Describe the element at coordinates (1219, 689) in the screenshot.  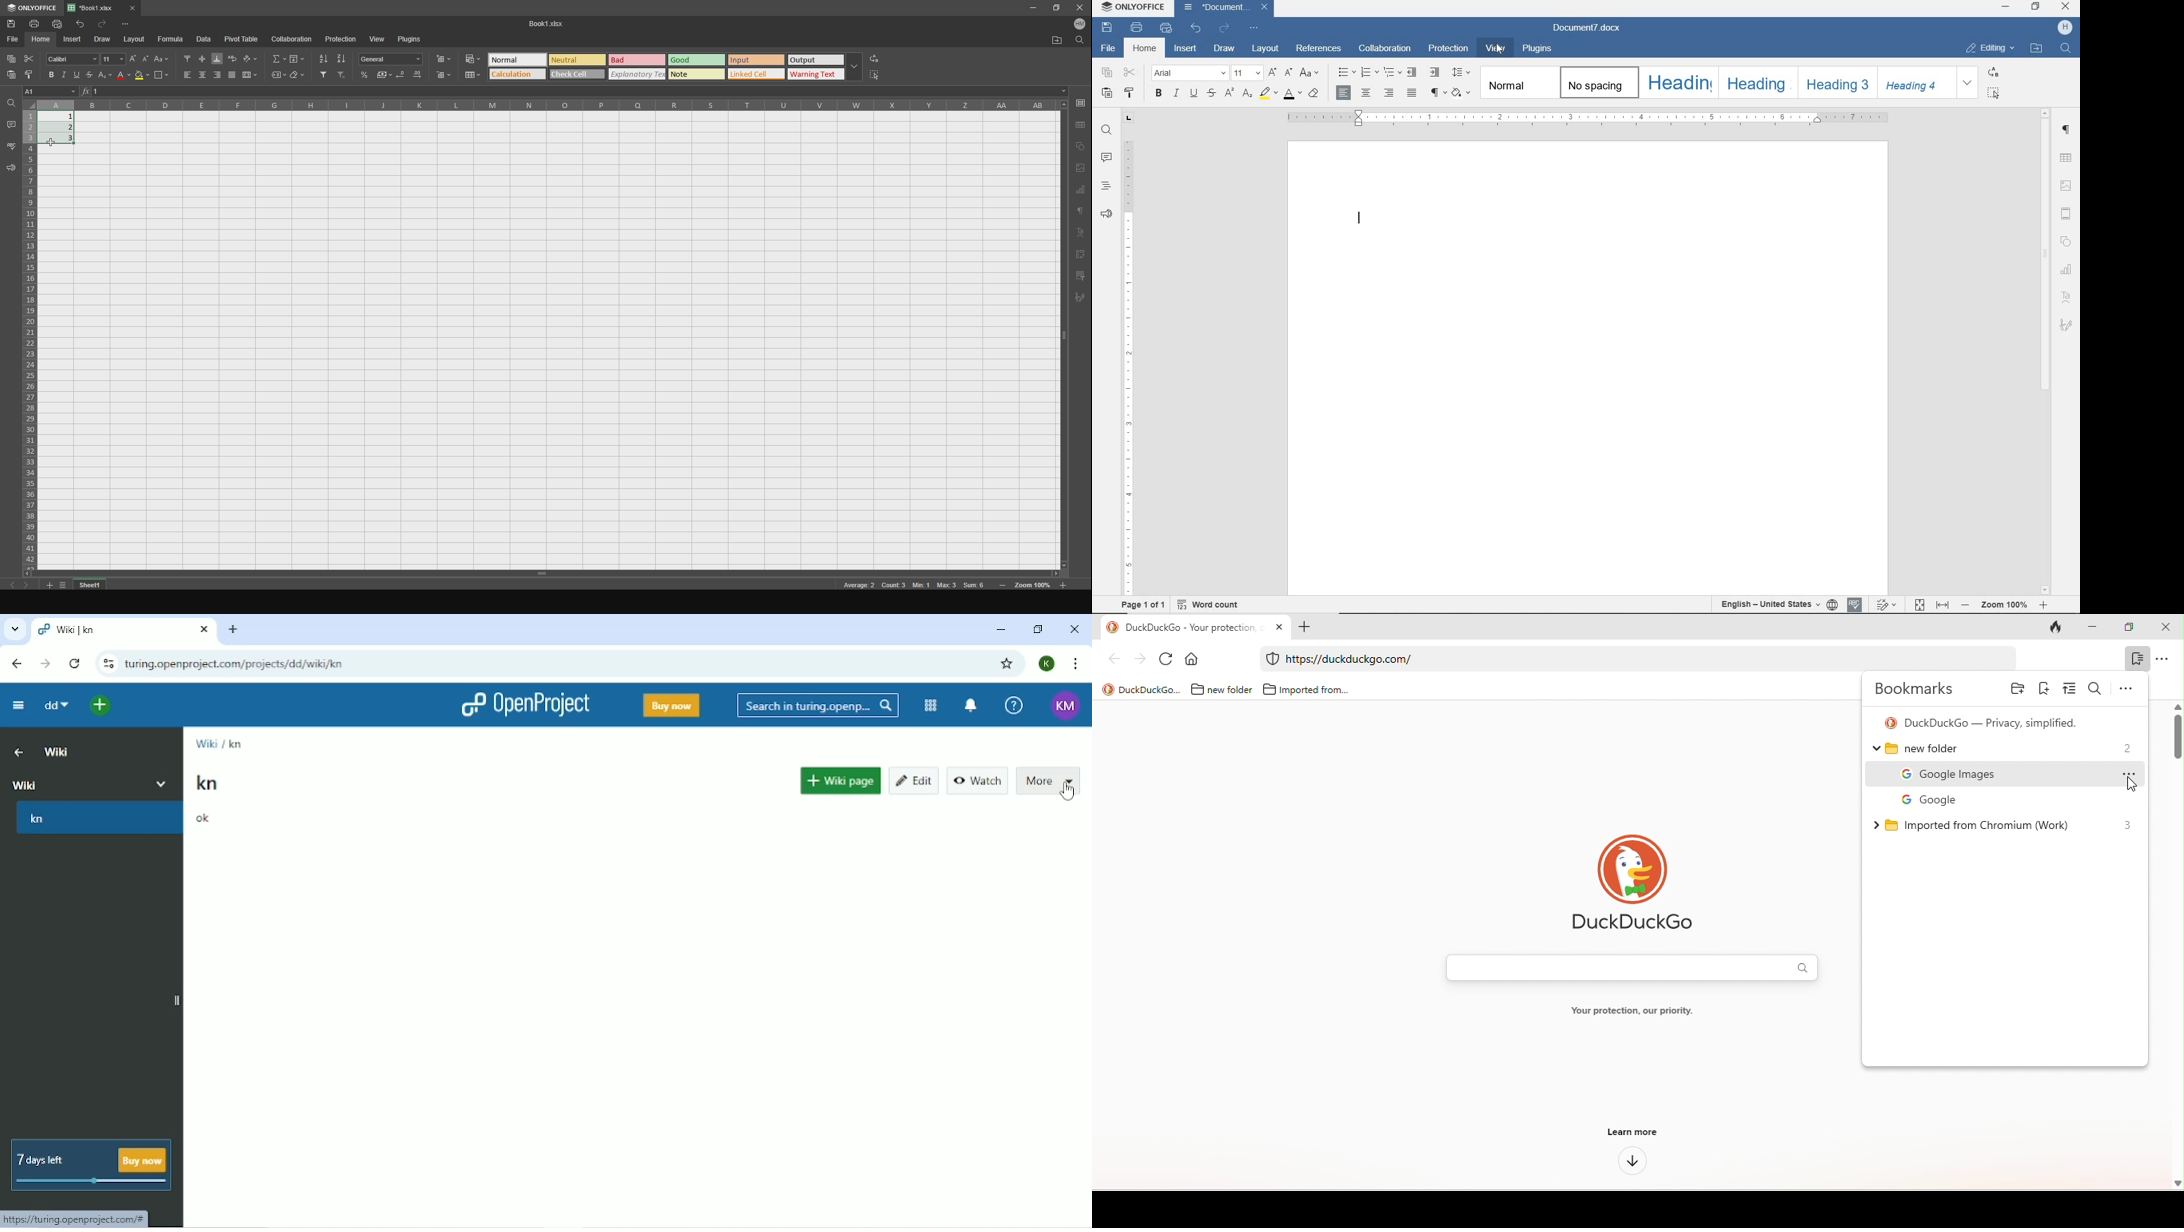
I see `new folder` at that location.